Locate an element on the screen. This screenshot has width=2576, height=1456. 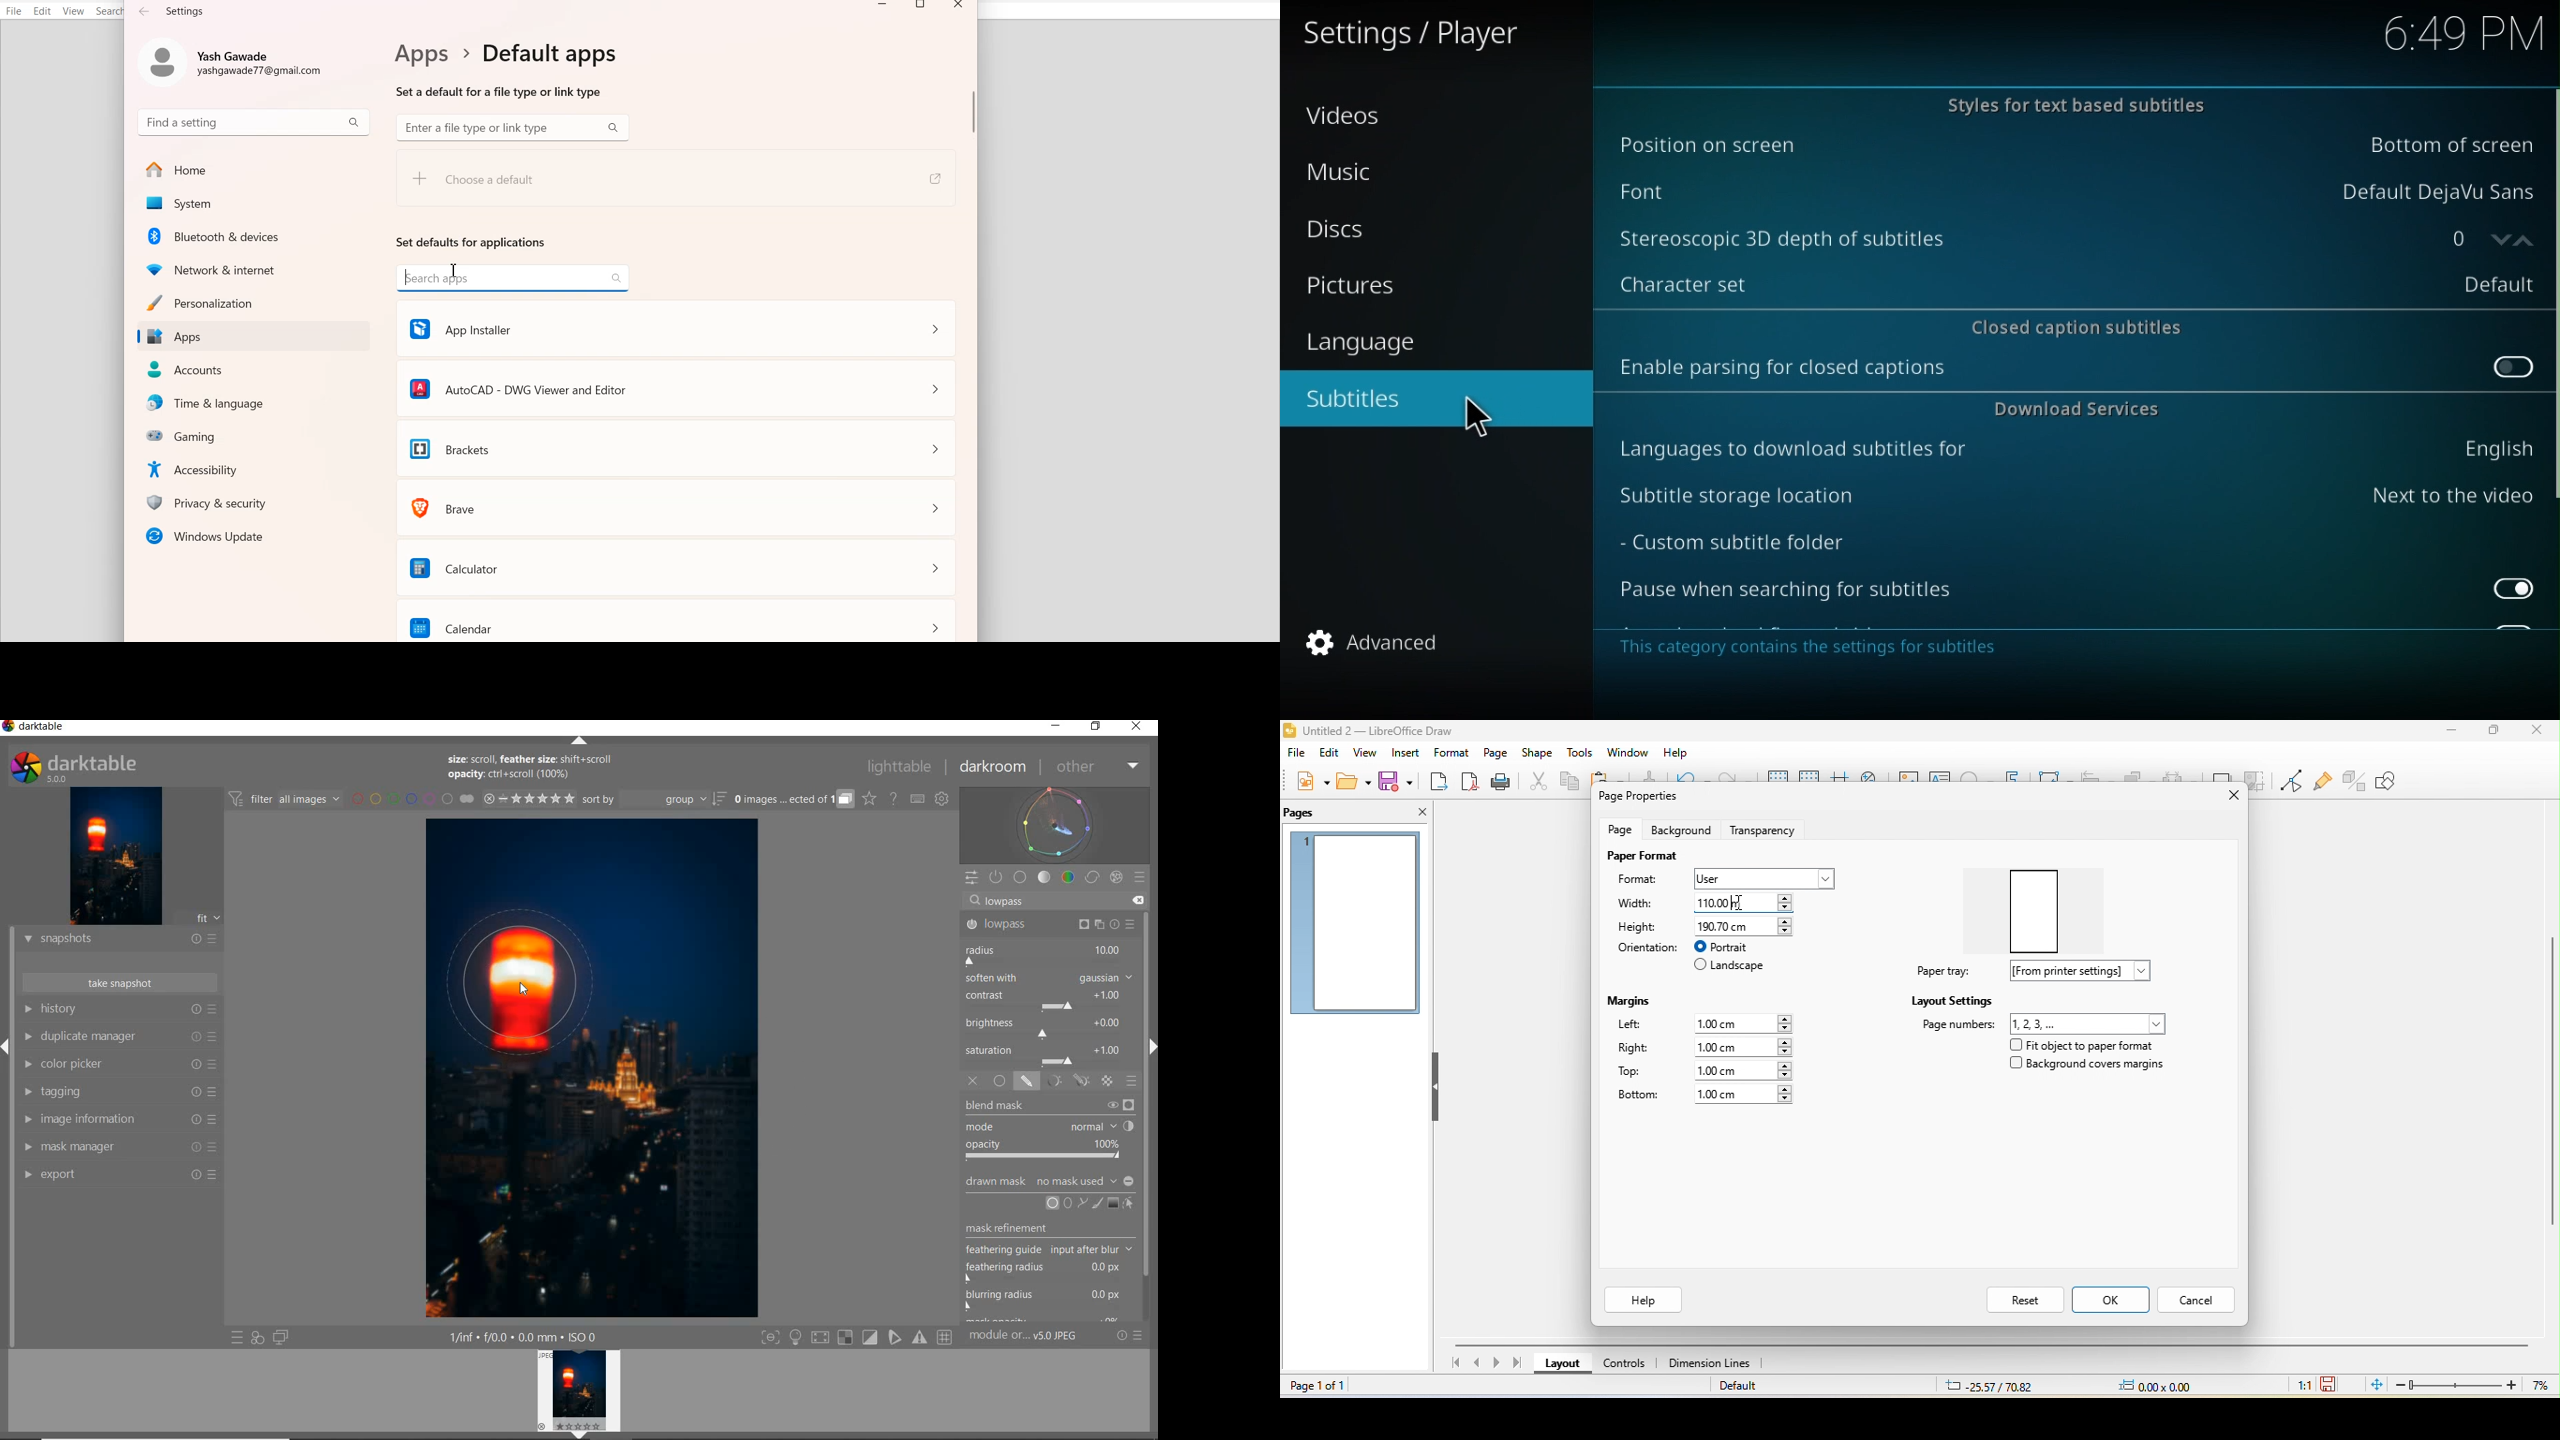
EXPAND/COLLAPSE is located at coordinates (7, 1044).